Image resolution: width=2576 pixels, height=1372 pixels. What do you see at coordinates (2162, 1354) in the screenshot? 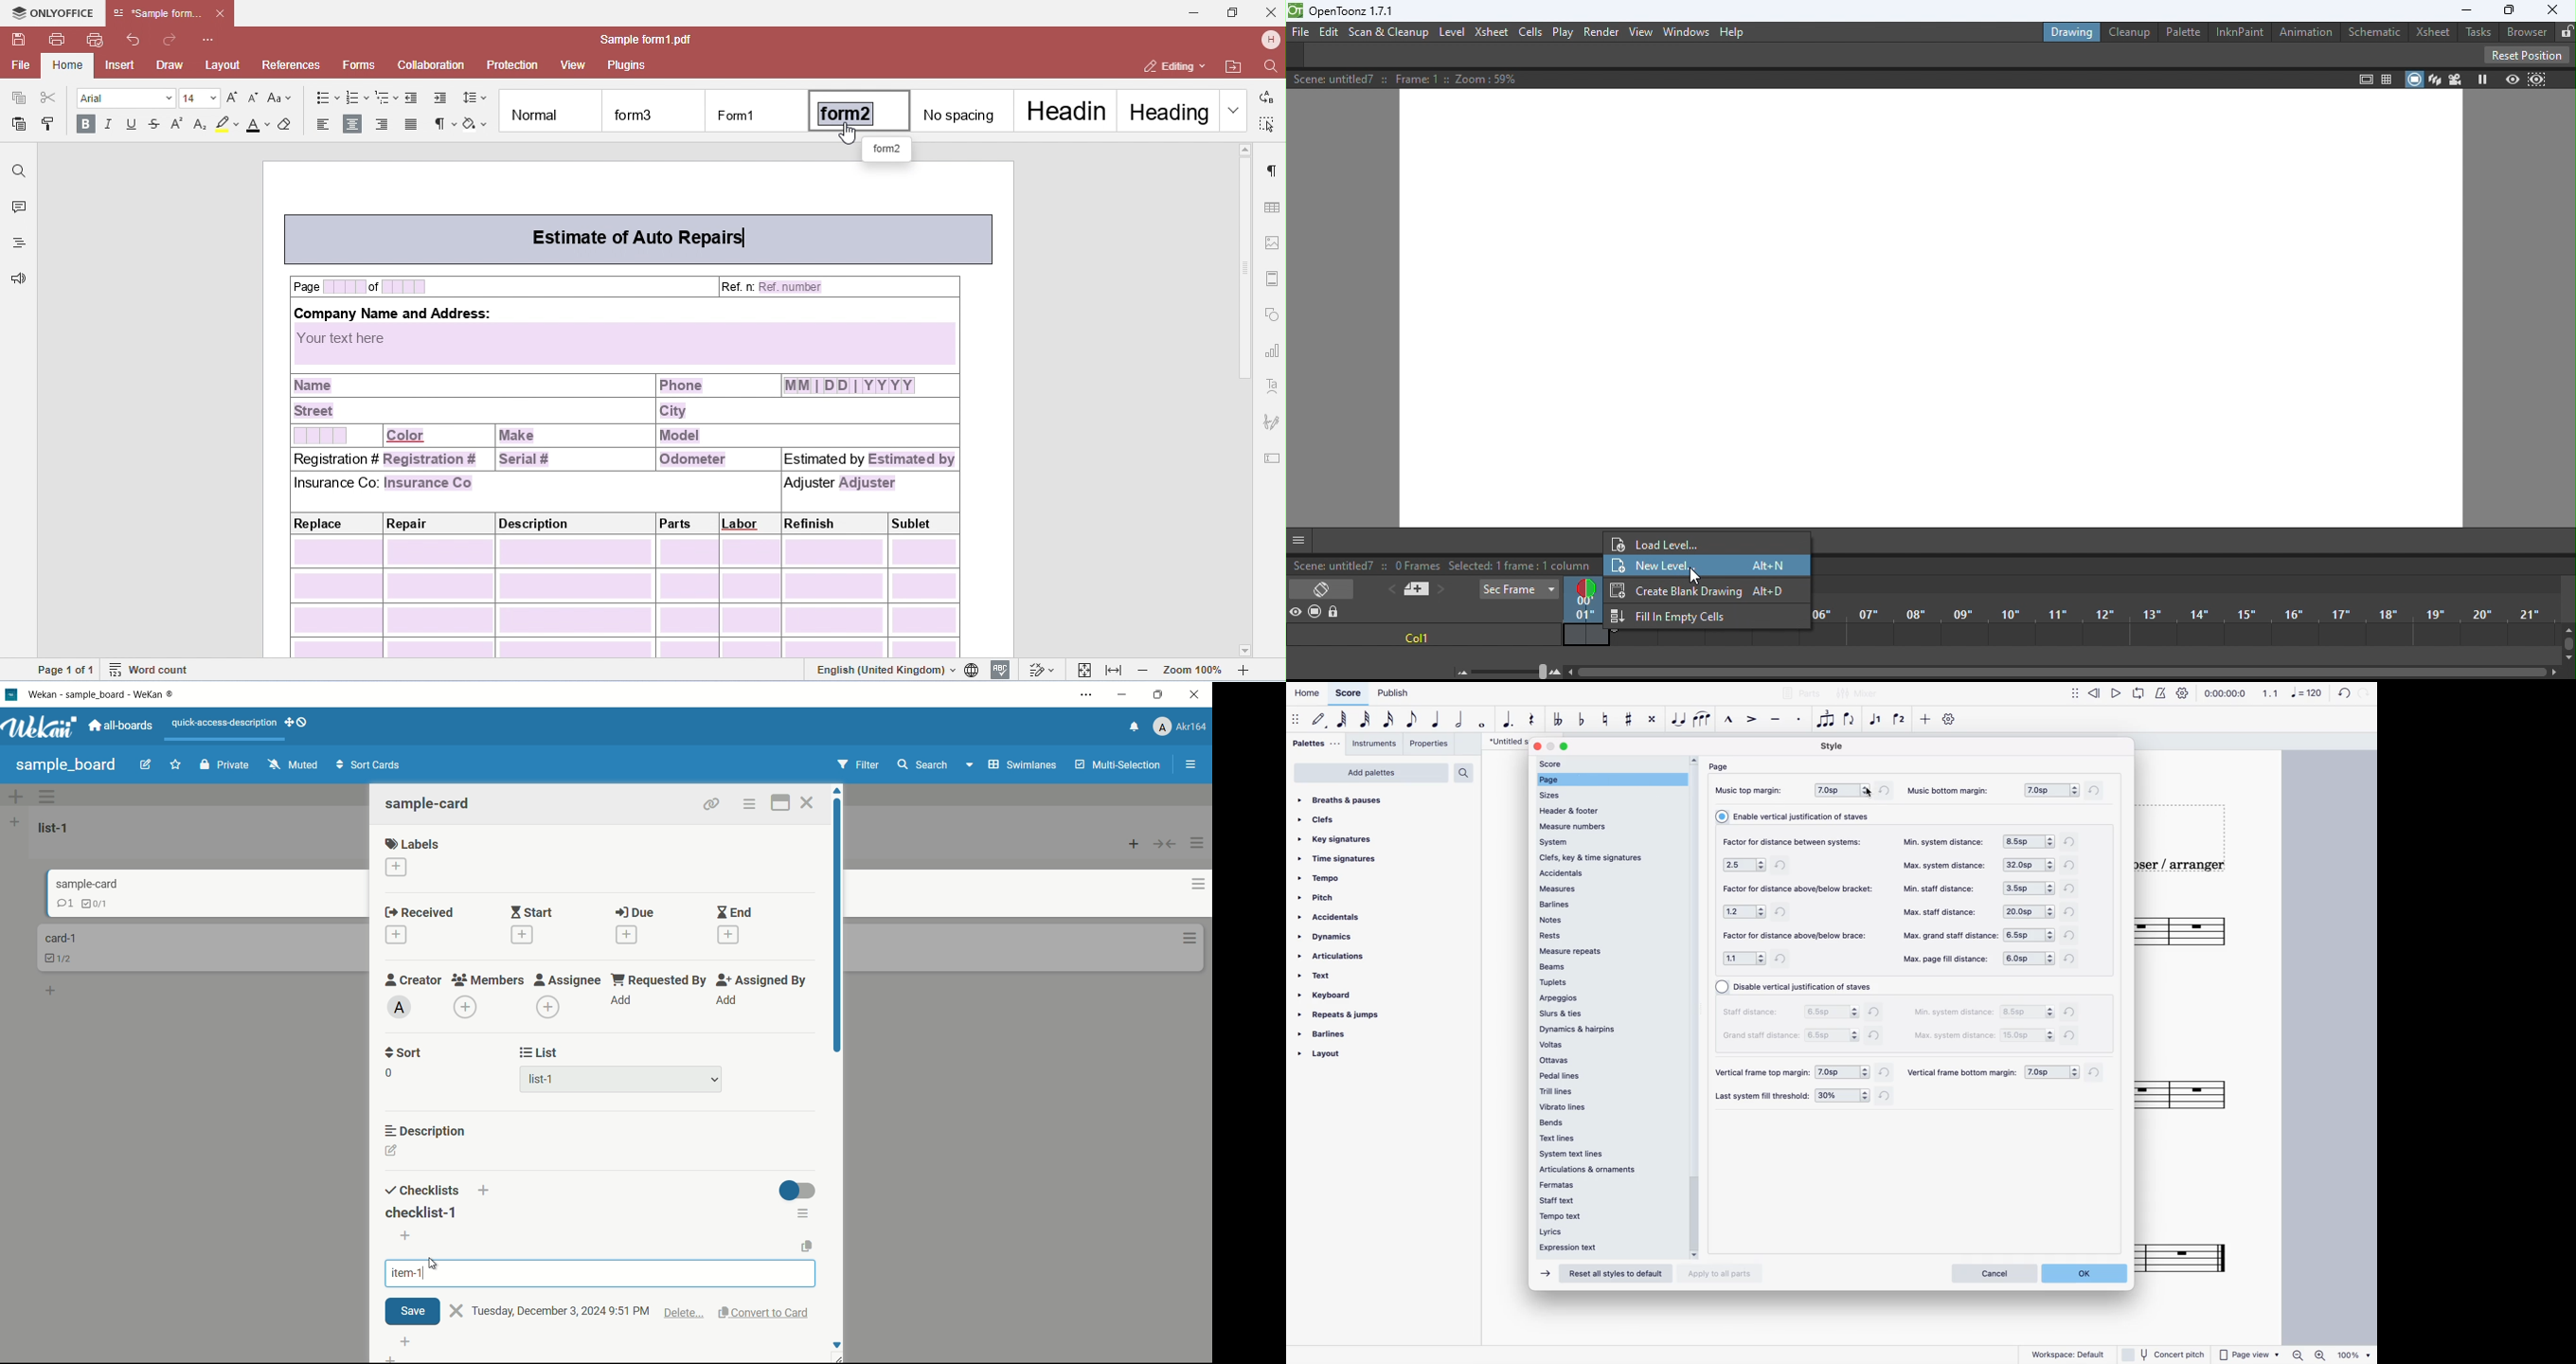
I see `concert pitch` at bounding box center [2162, 1354].